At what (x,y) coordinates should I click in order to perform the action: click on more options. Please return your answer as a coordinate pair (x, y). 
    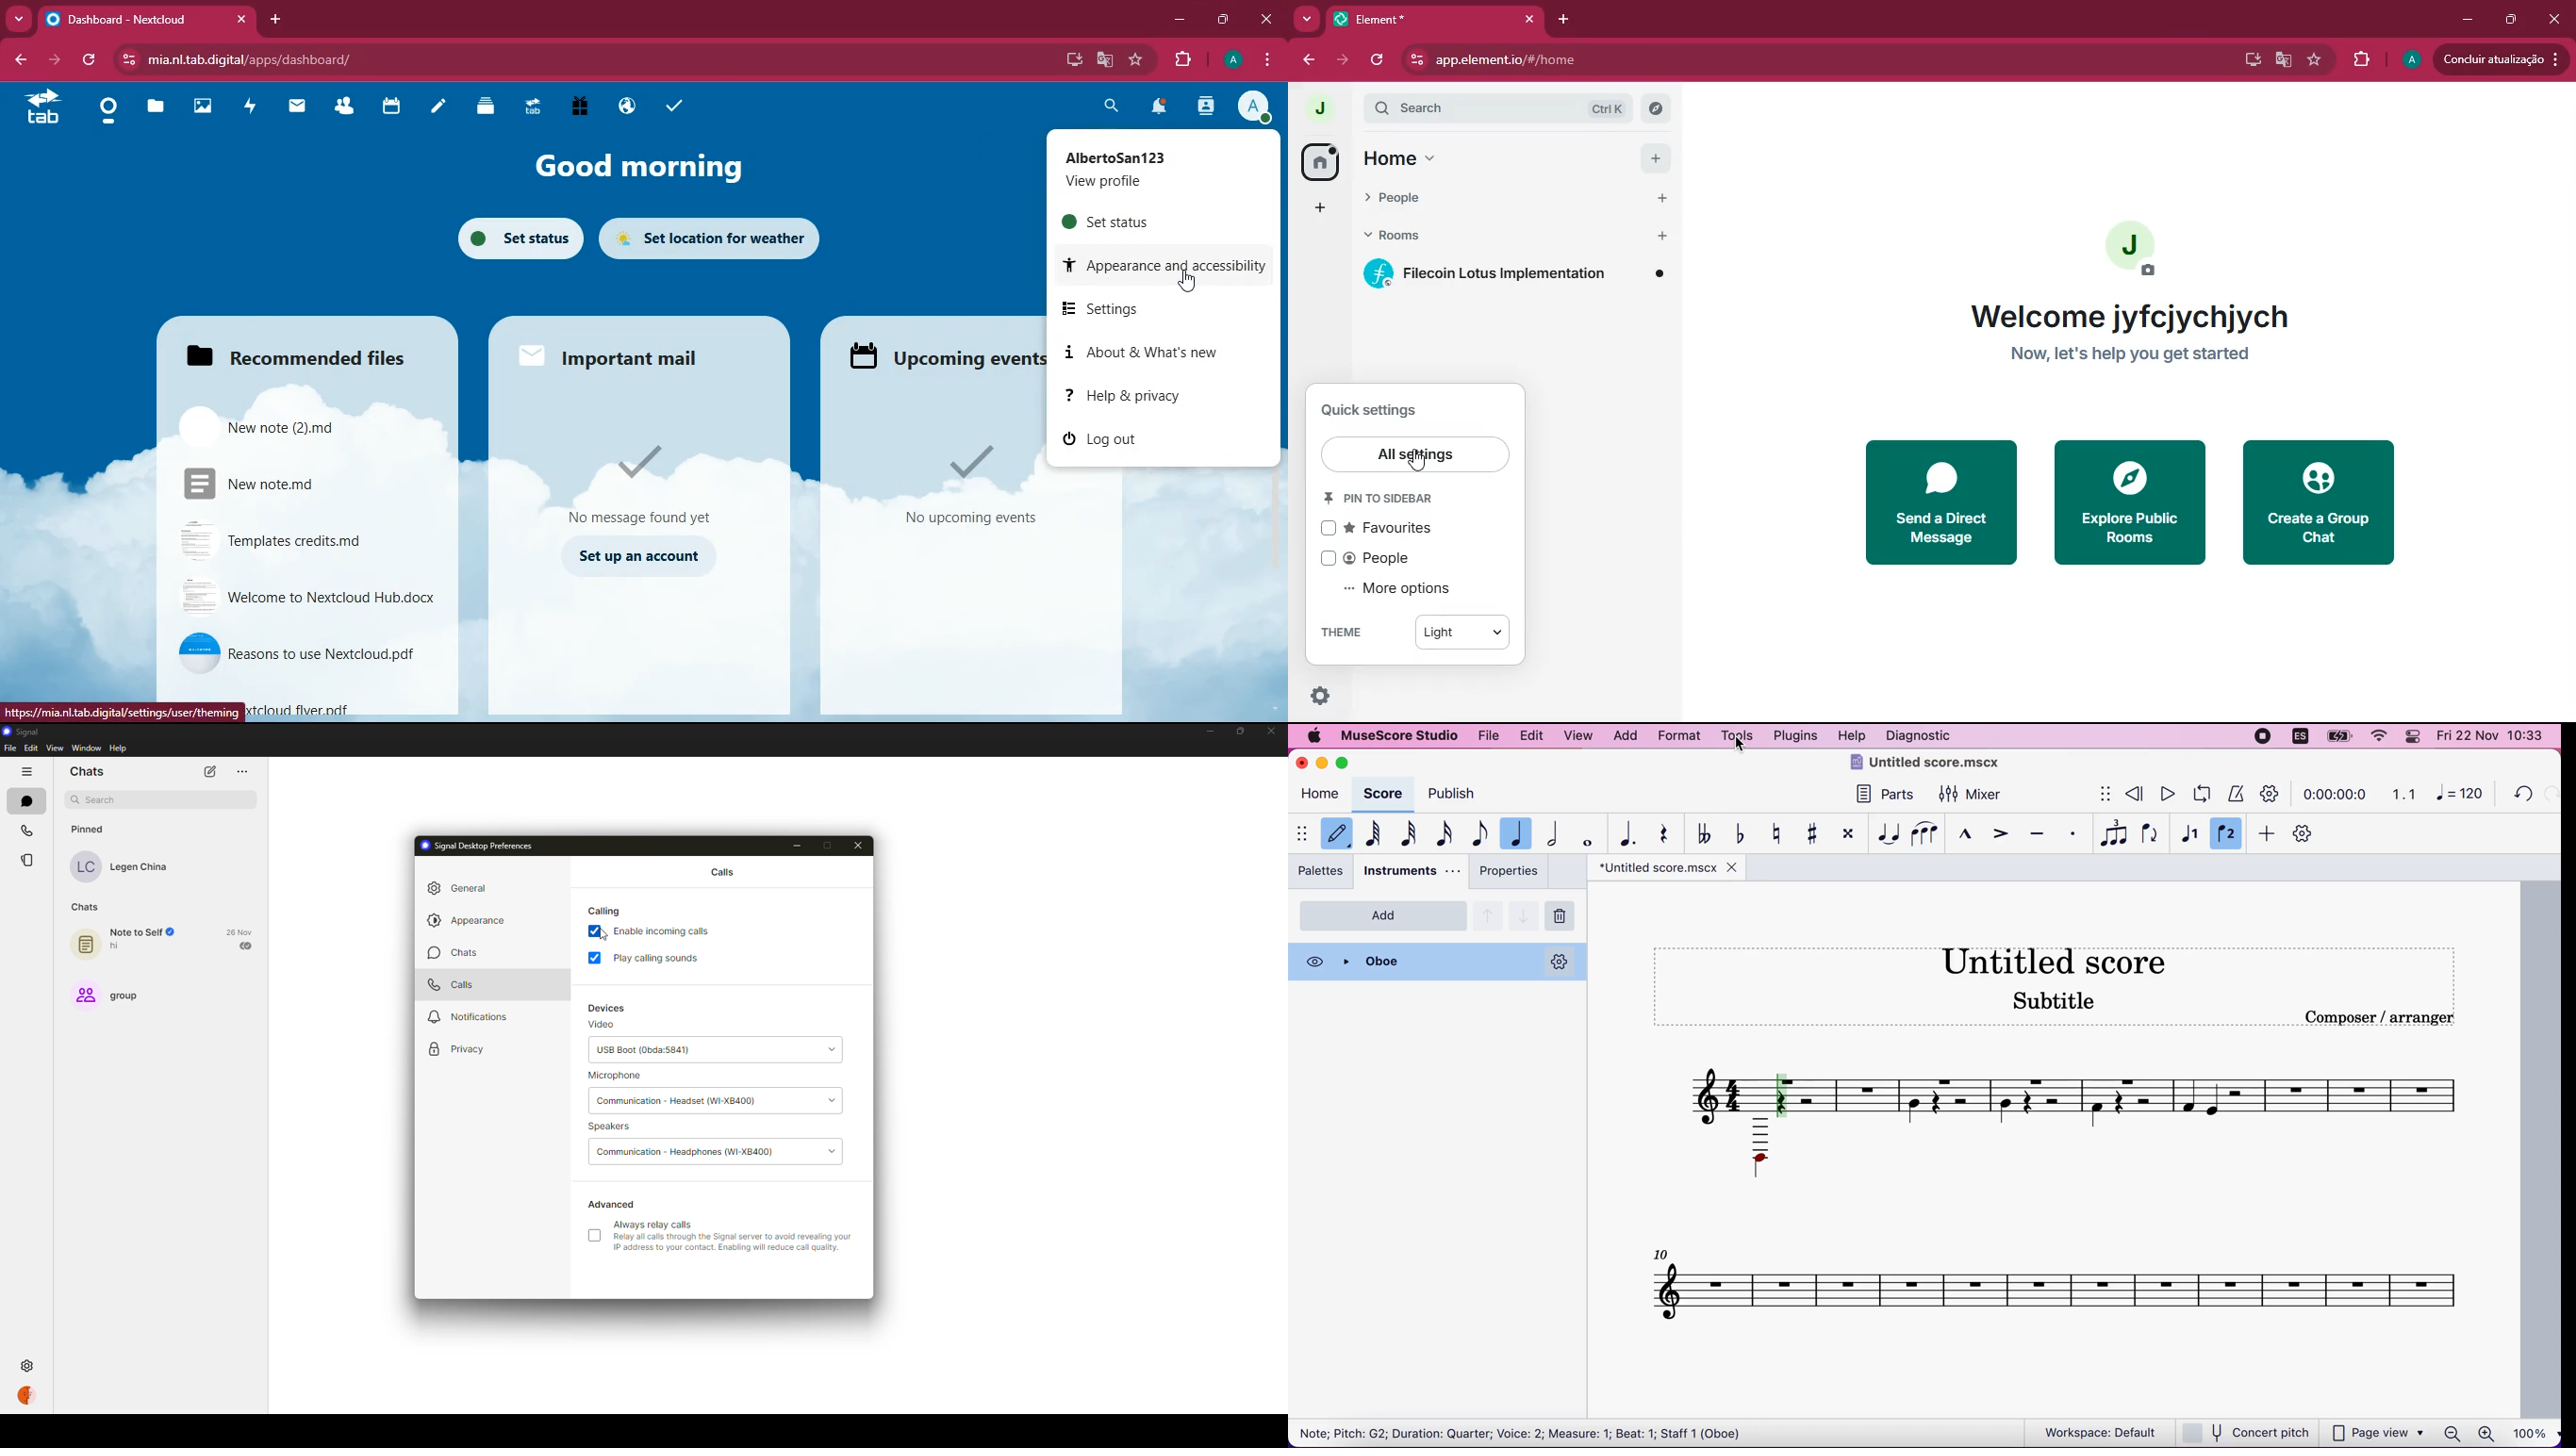
    Looking at the image, I should click on (1404, 588).